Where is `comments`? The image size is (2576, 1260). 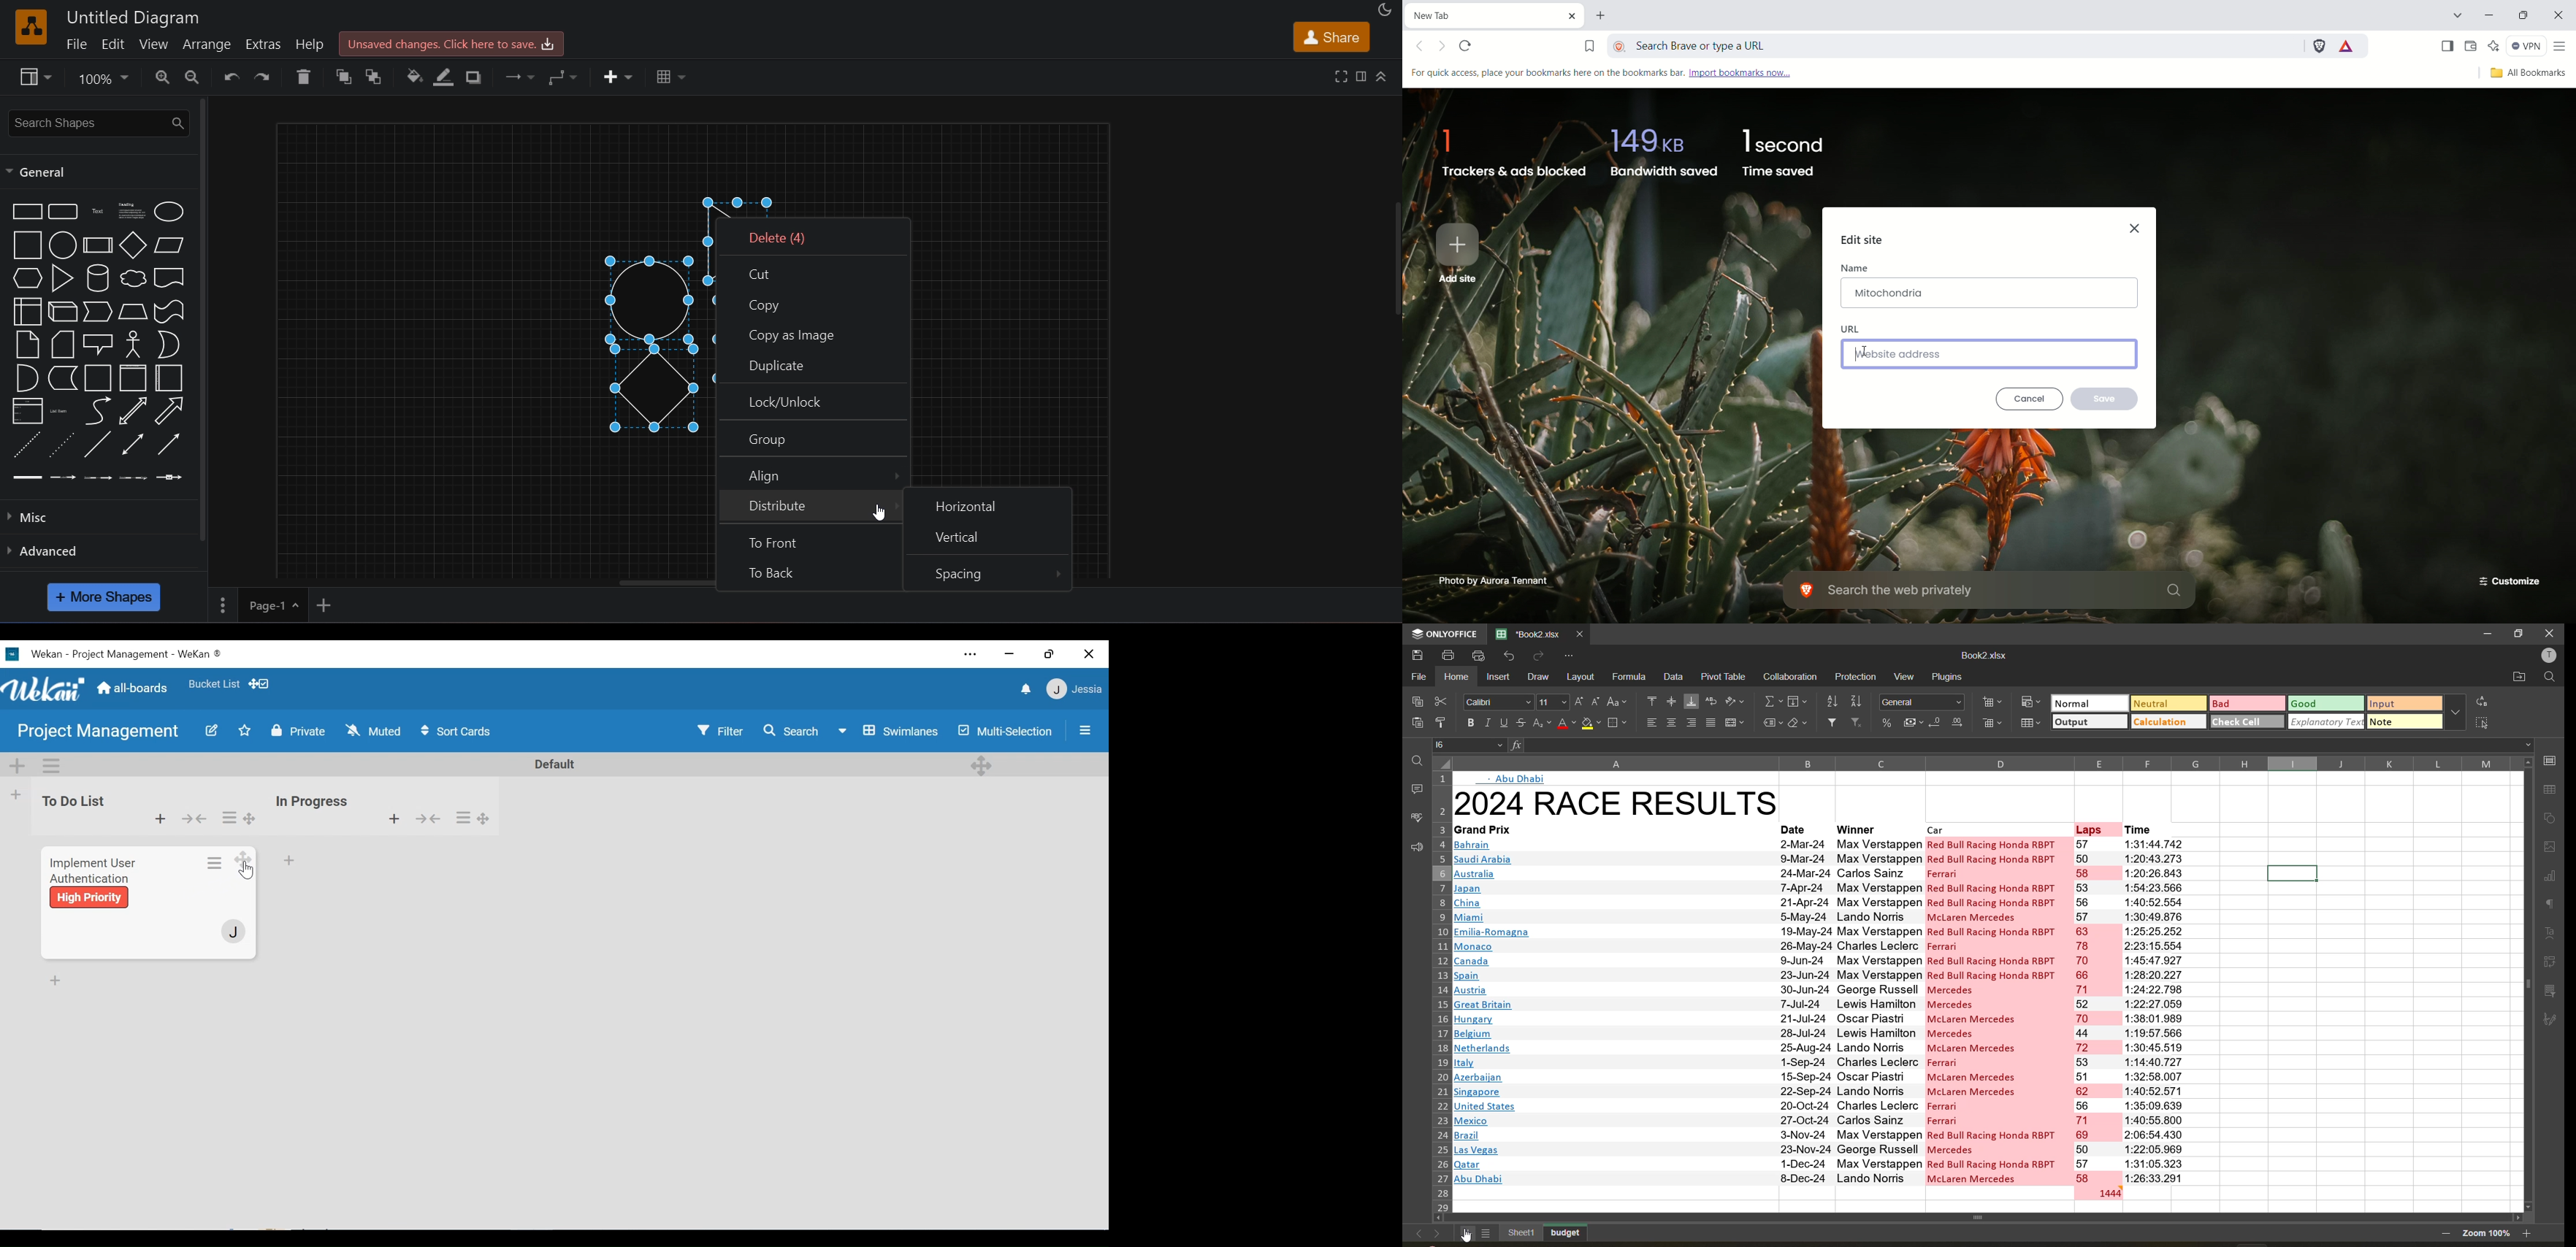
comments is located at coordinates (1417, 787).